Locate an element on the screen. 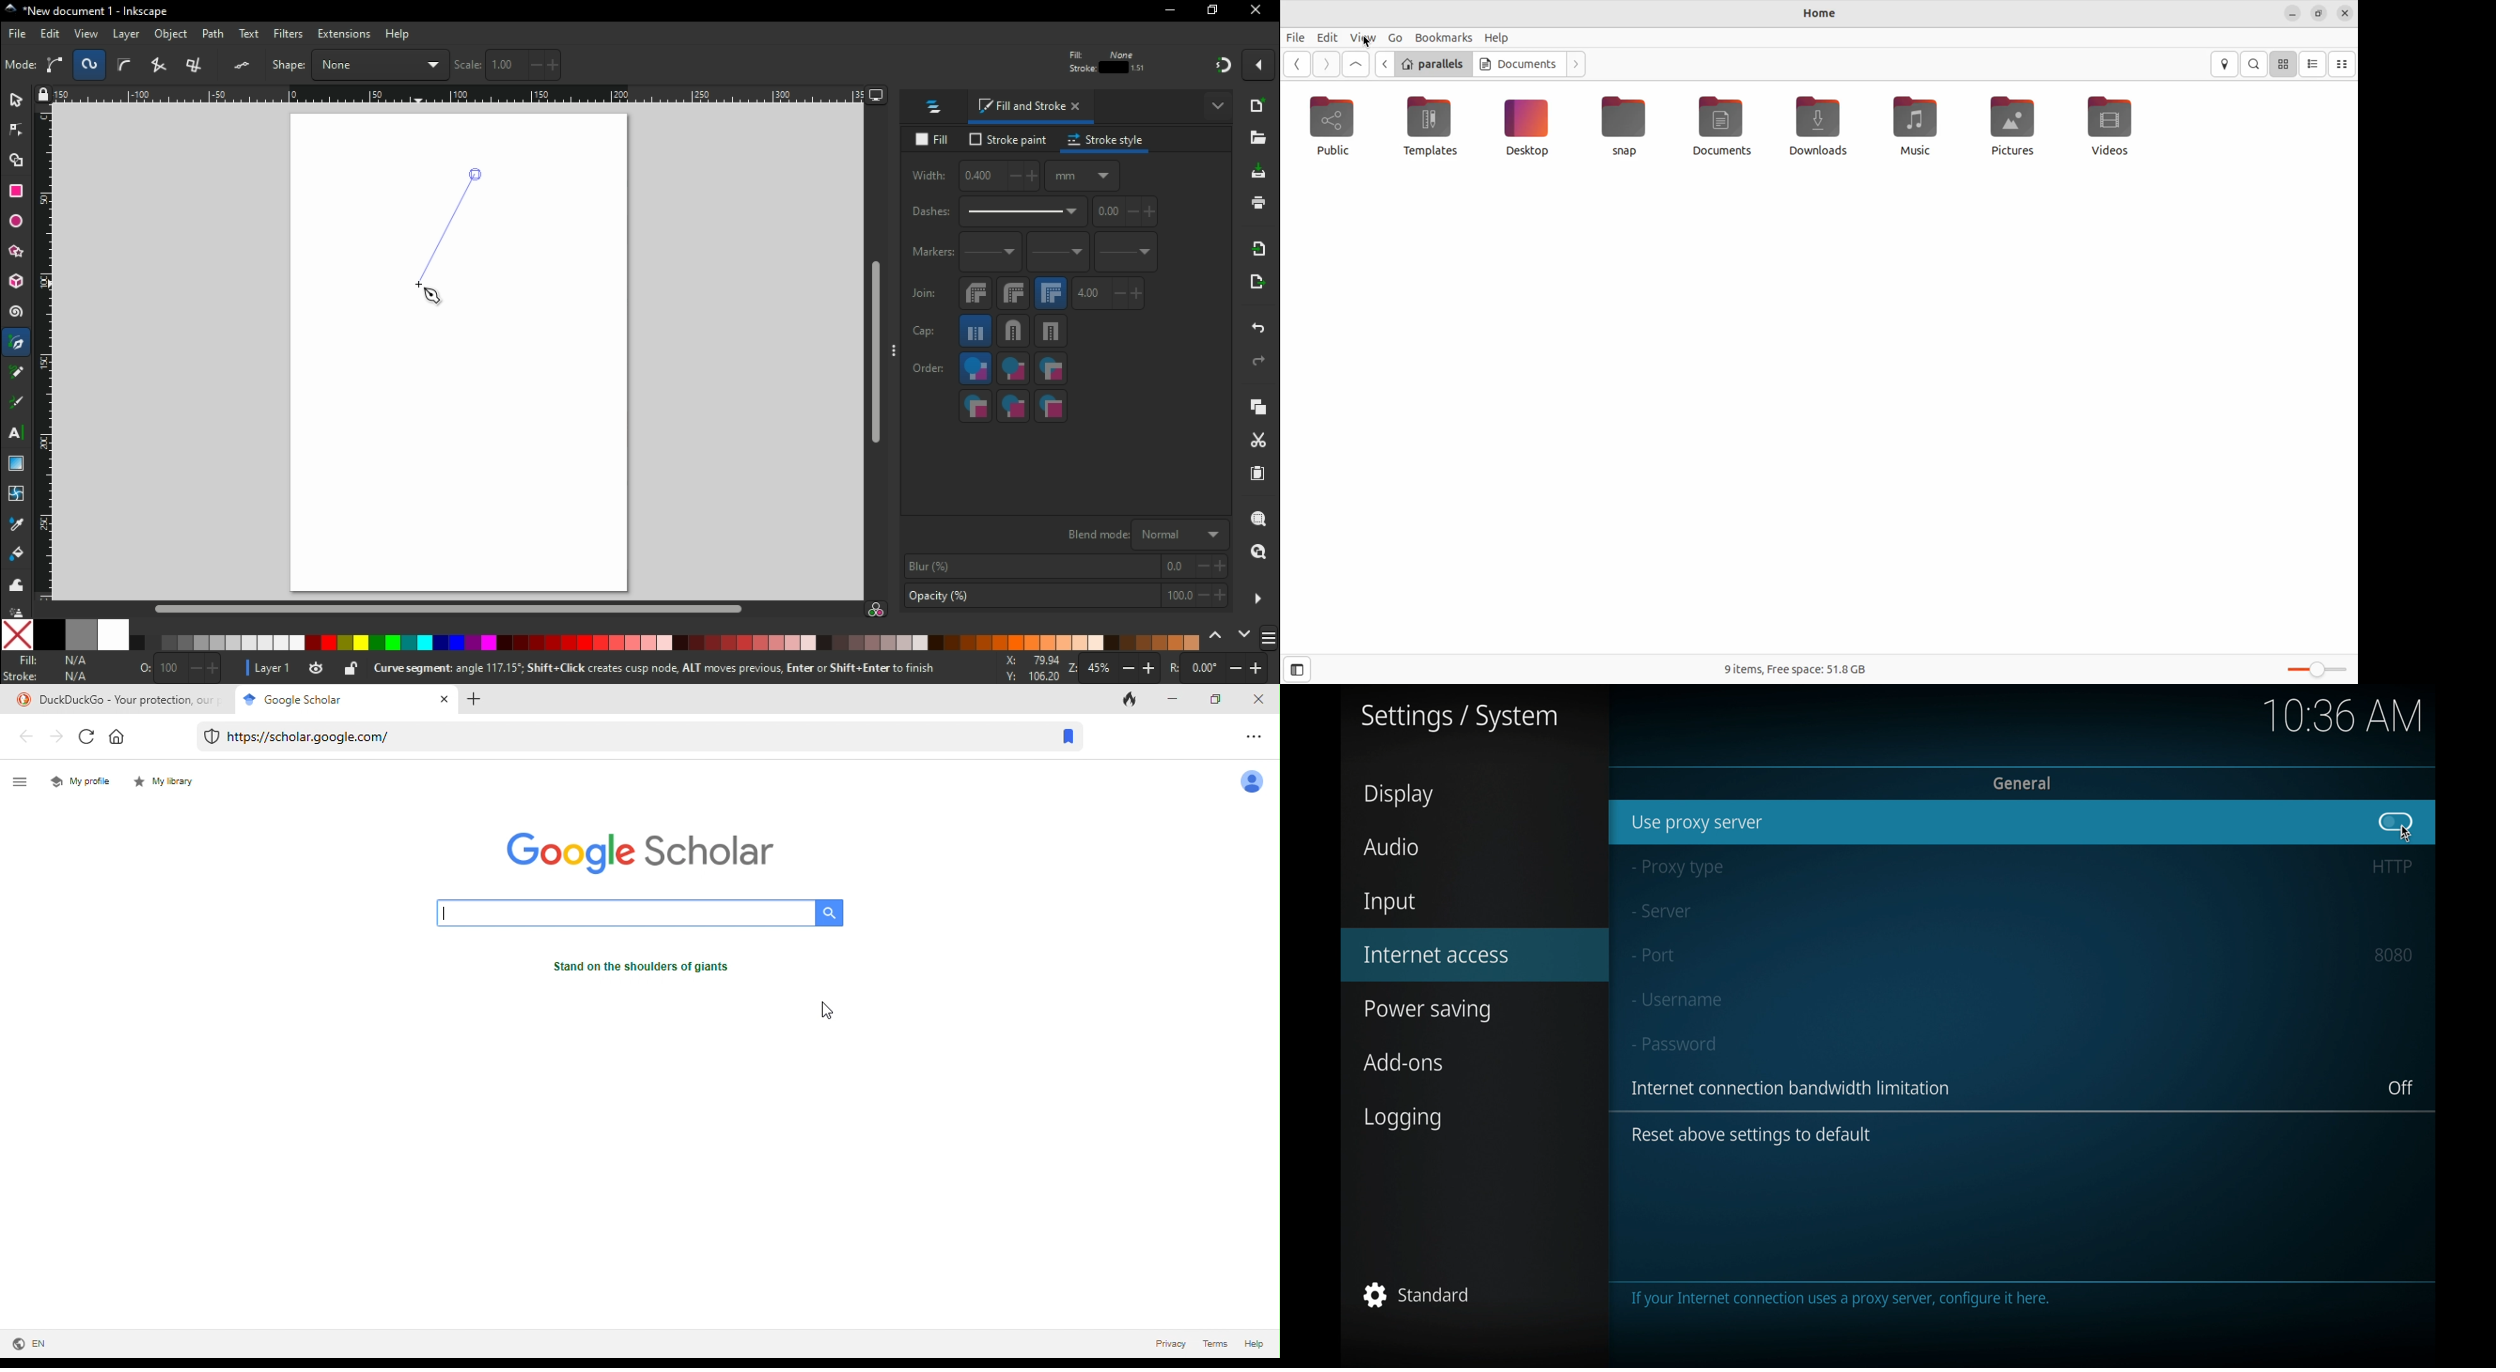  8080 is located at coordinates (2394, 954).